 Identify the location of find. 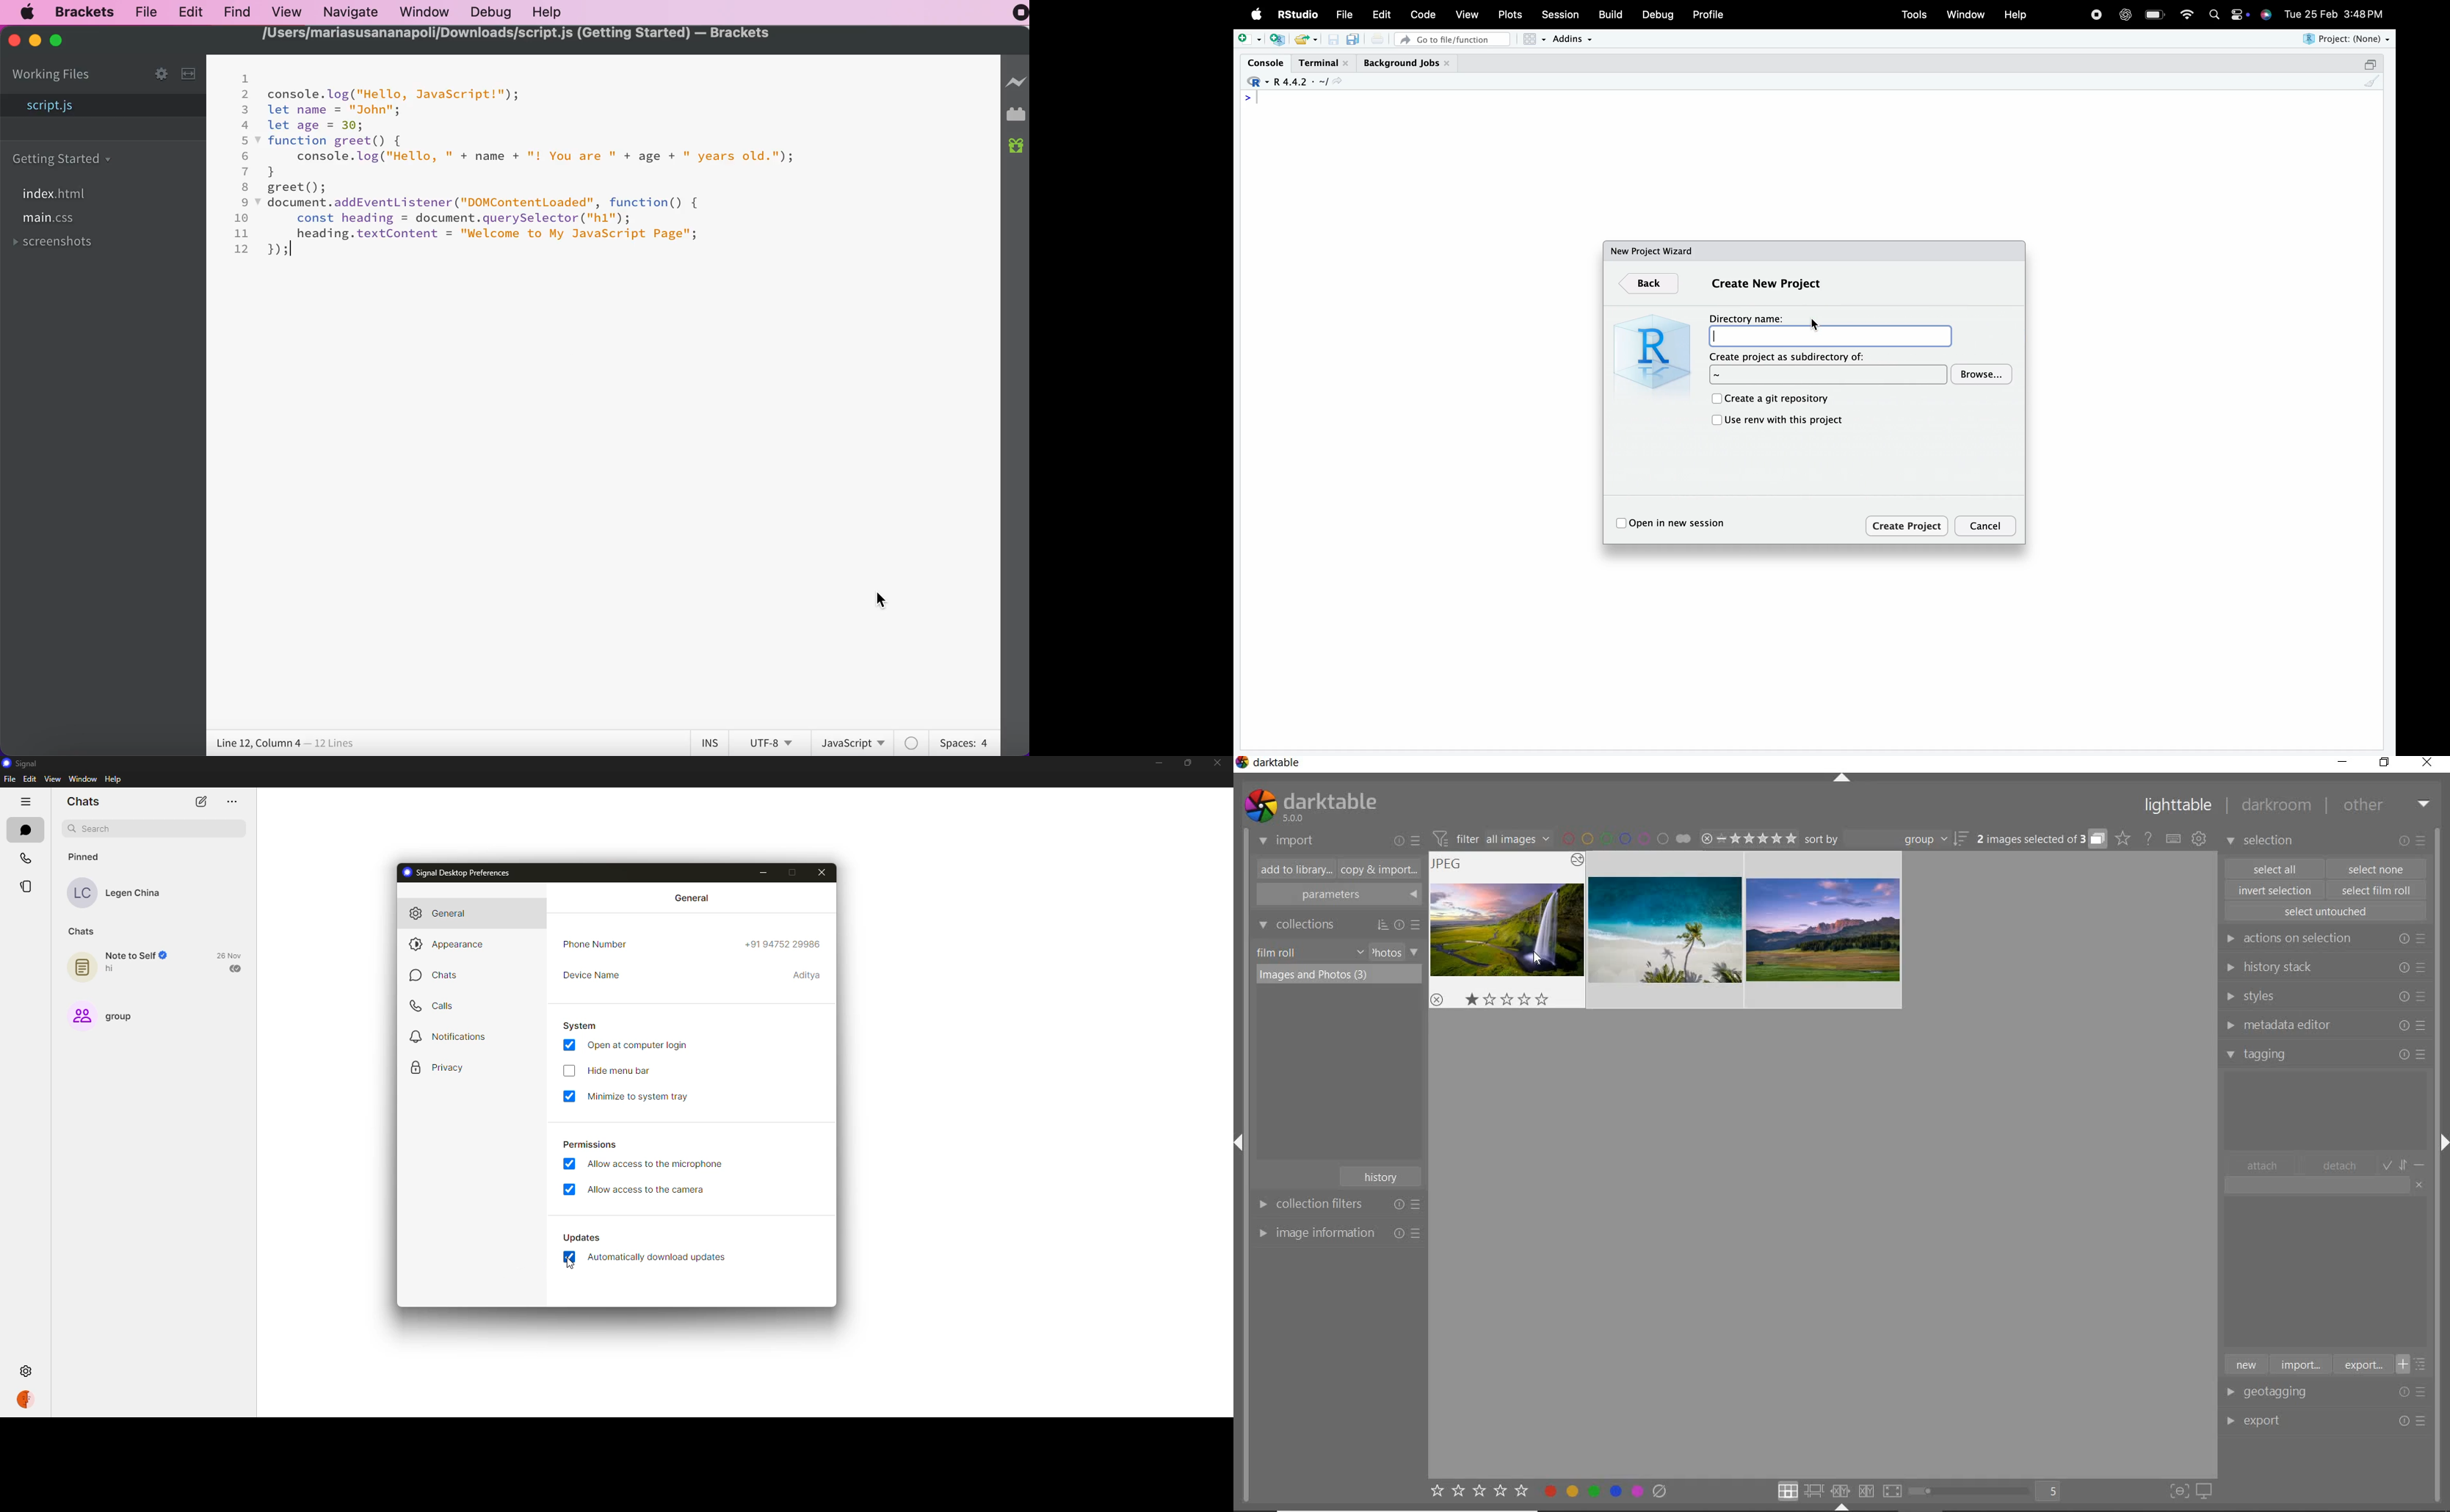
(234, 11).